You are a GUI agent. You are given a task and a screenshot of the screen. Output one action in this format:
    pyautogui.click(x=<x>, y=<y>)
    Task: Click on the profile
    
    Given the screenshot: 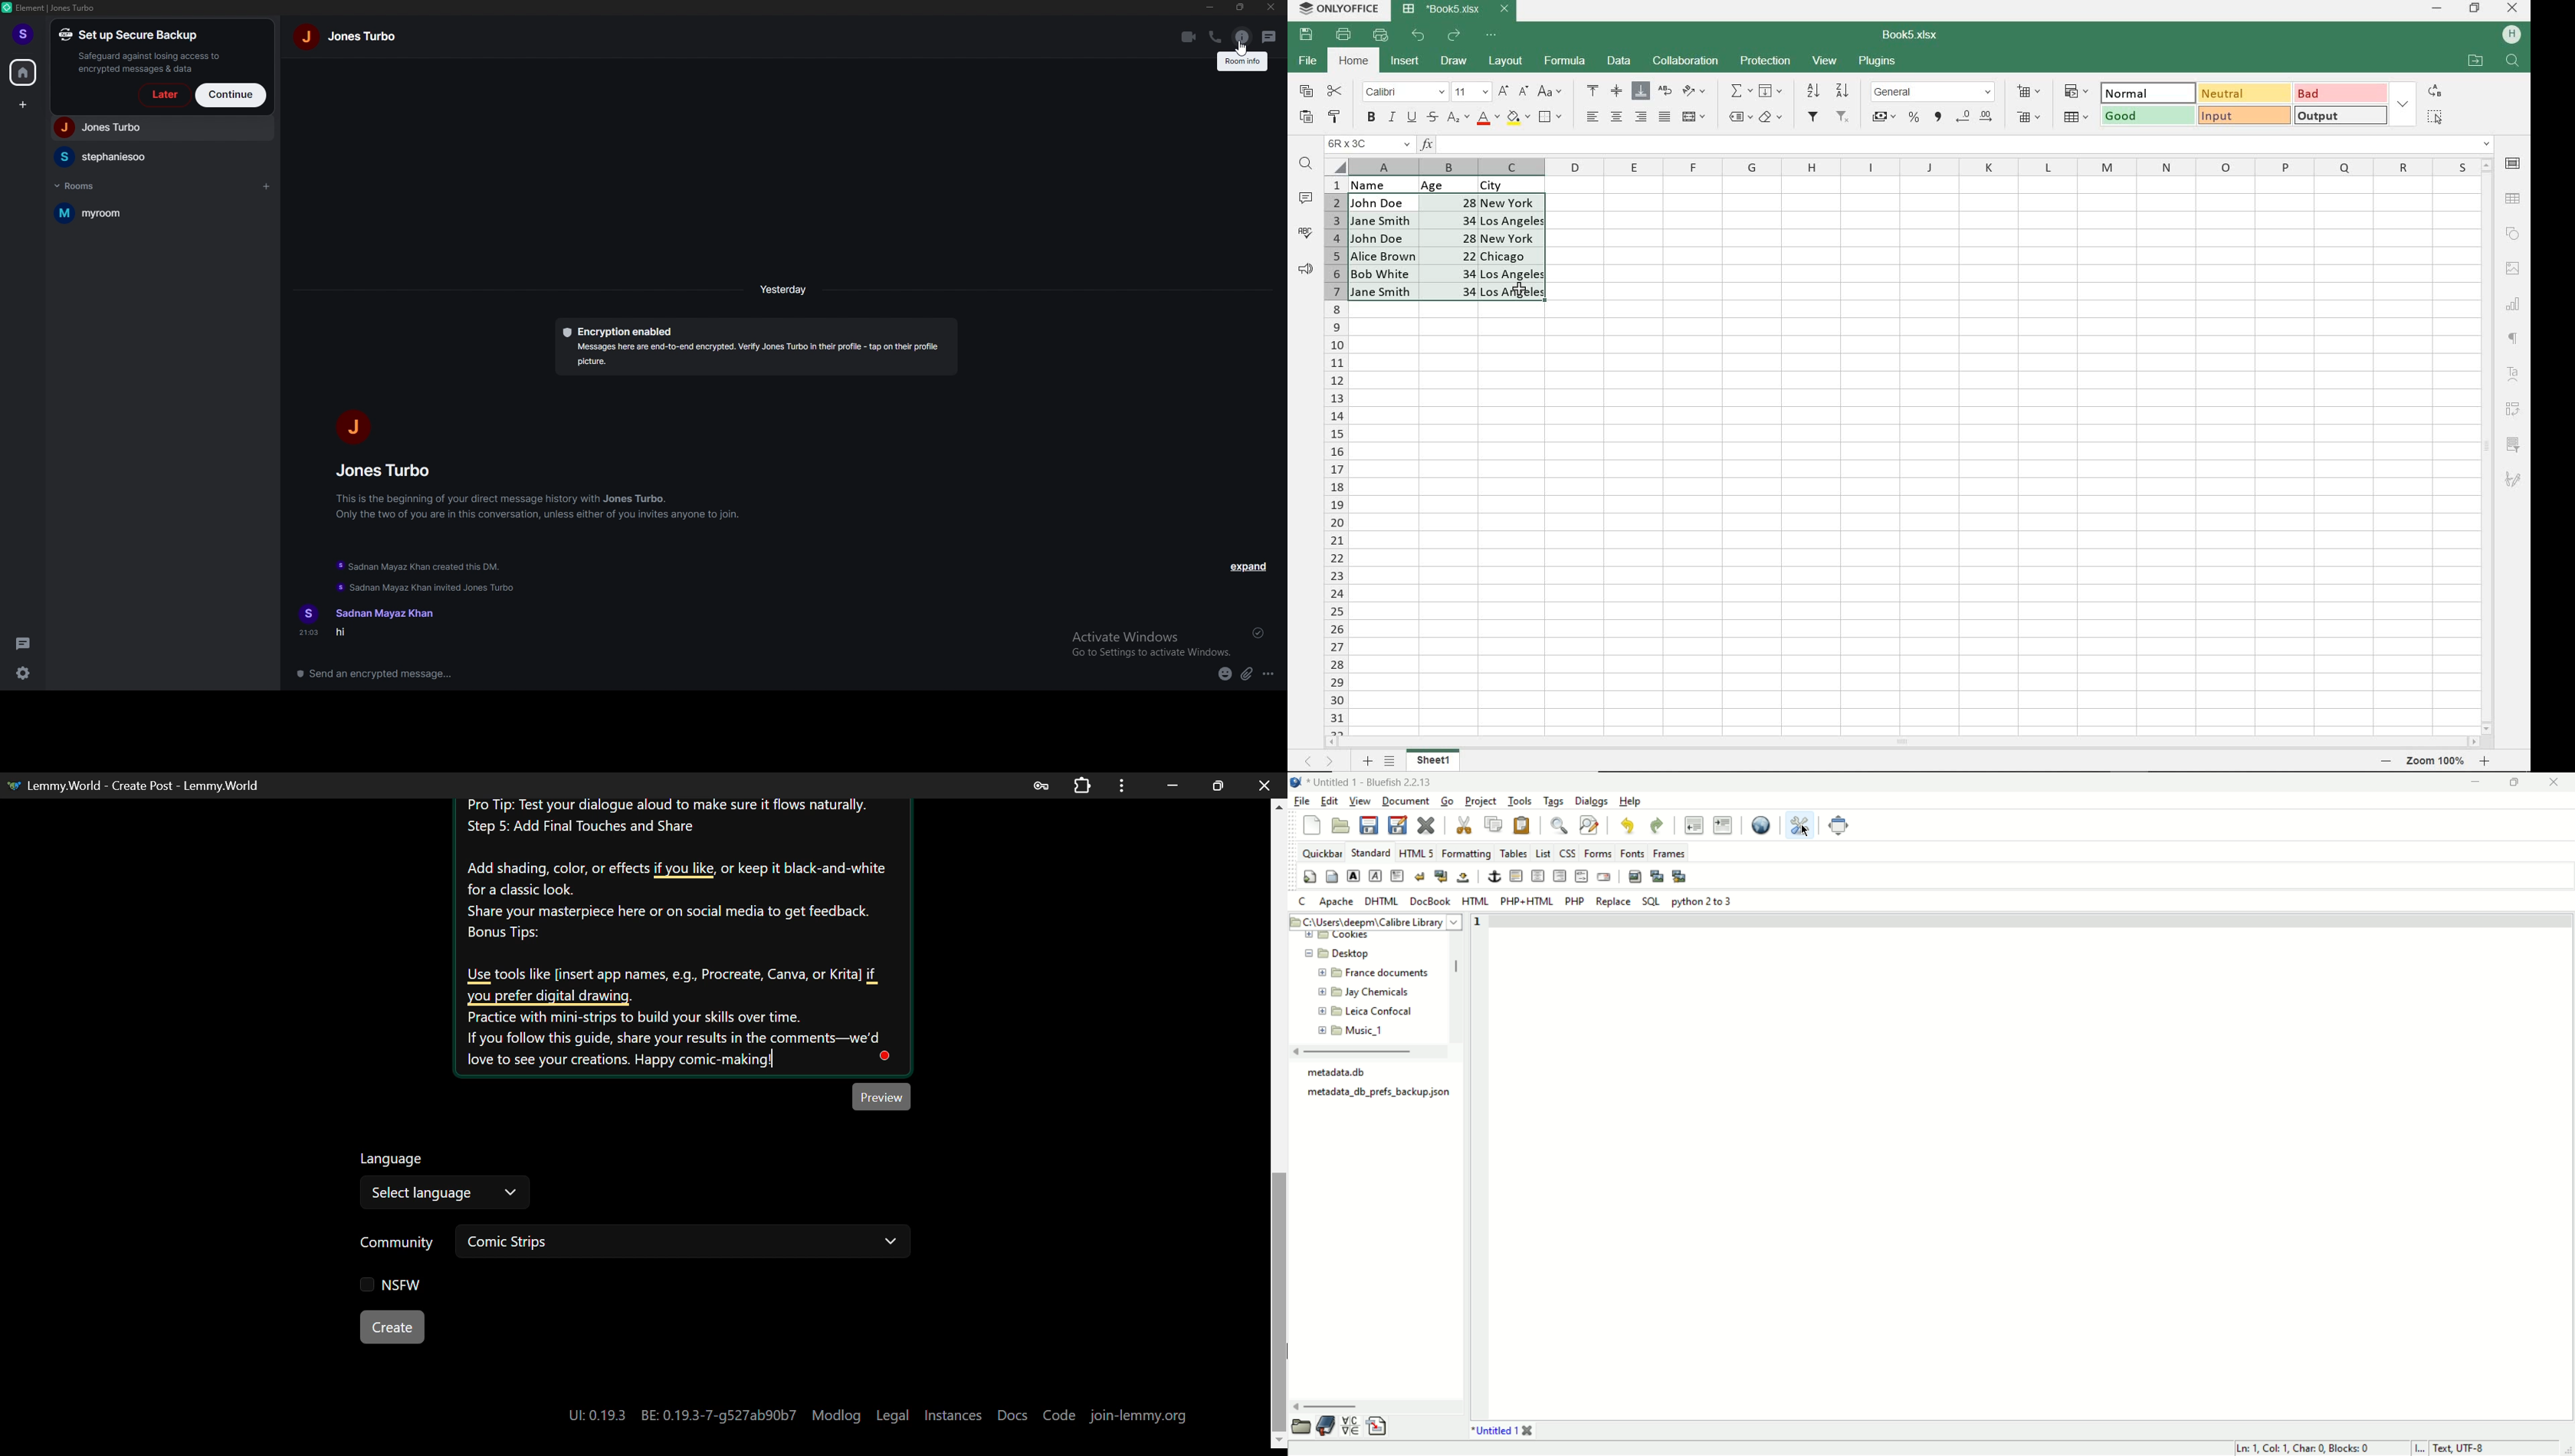 What is the action you would take?
    pyautogui.click(x=25, y=35)
    